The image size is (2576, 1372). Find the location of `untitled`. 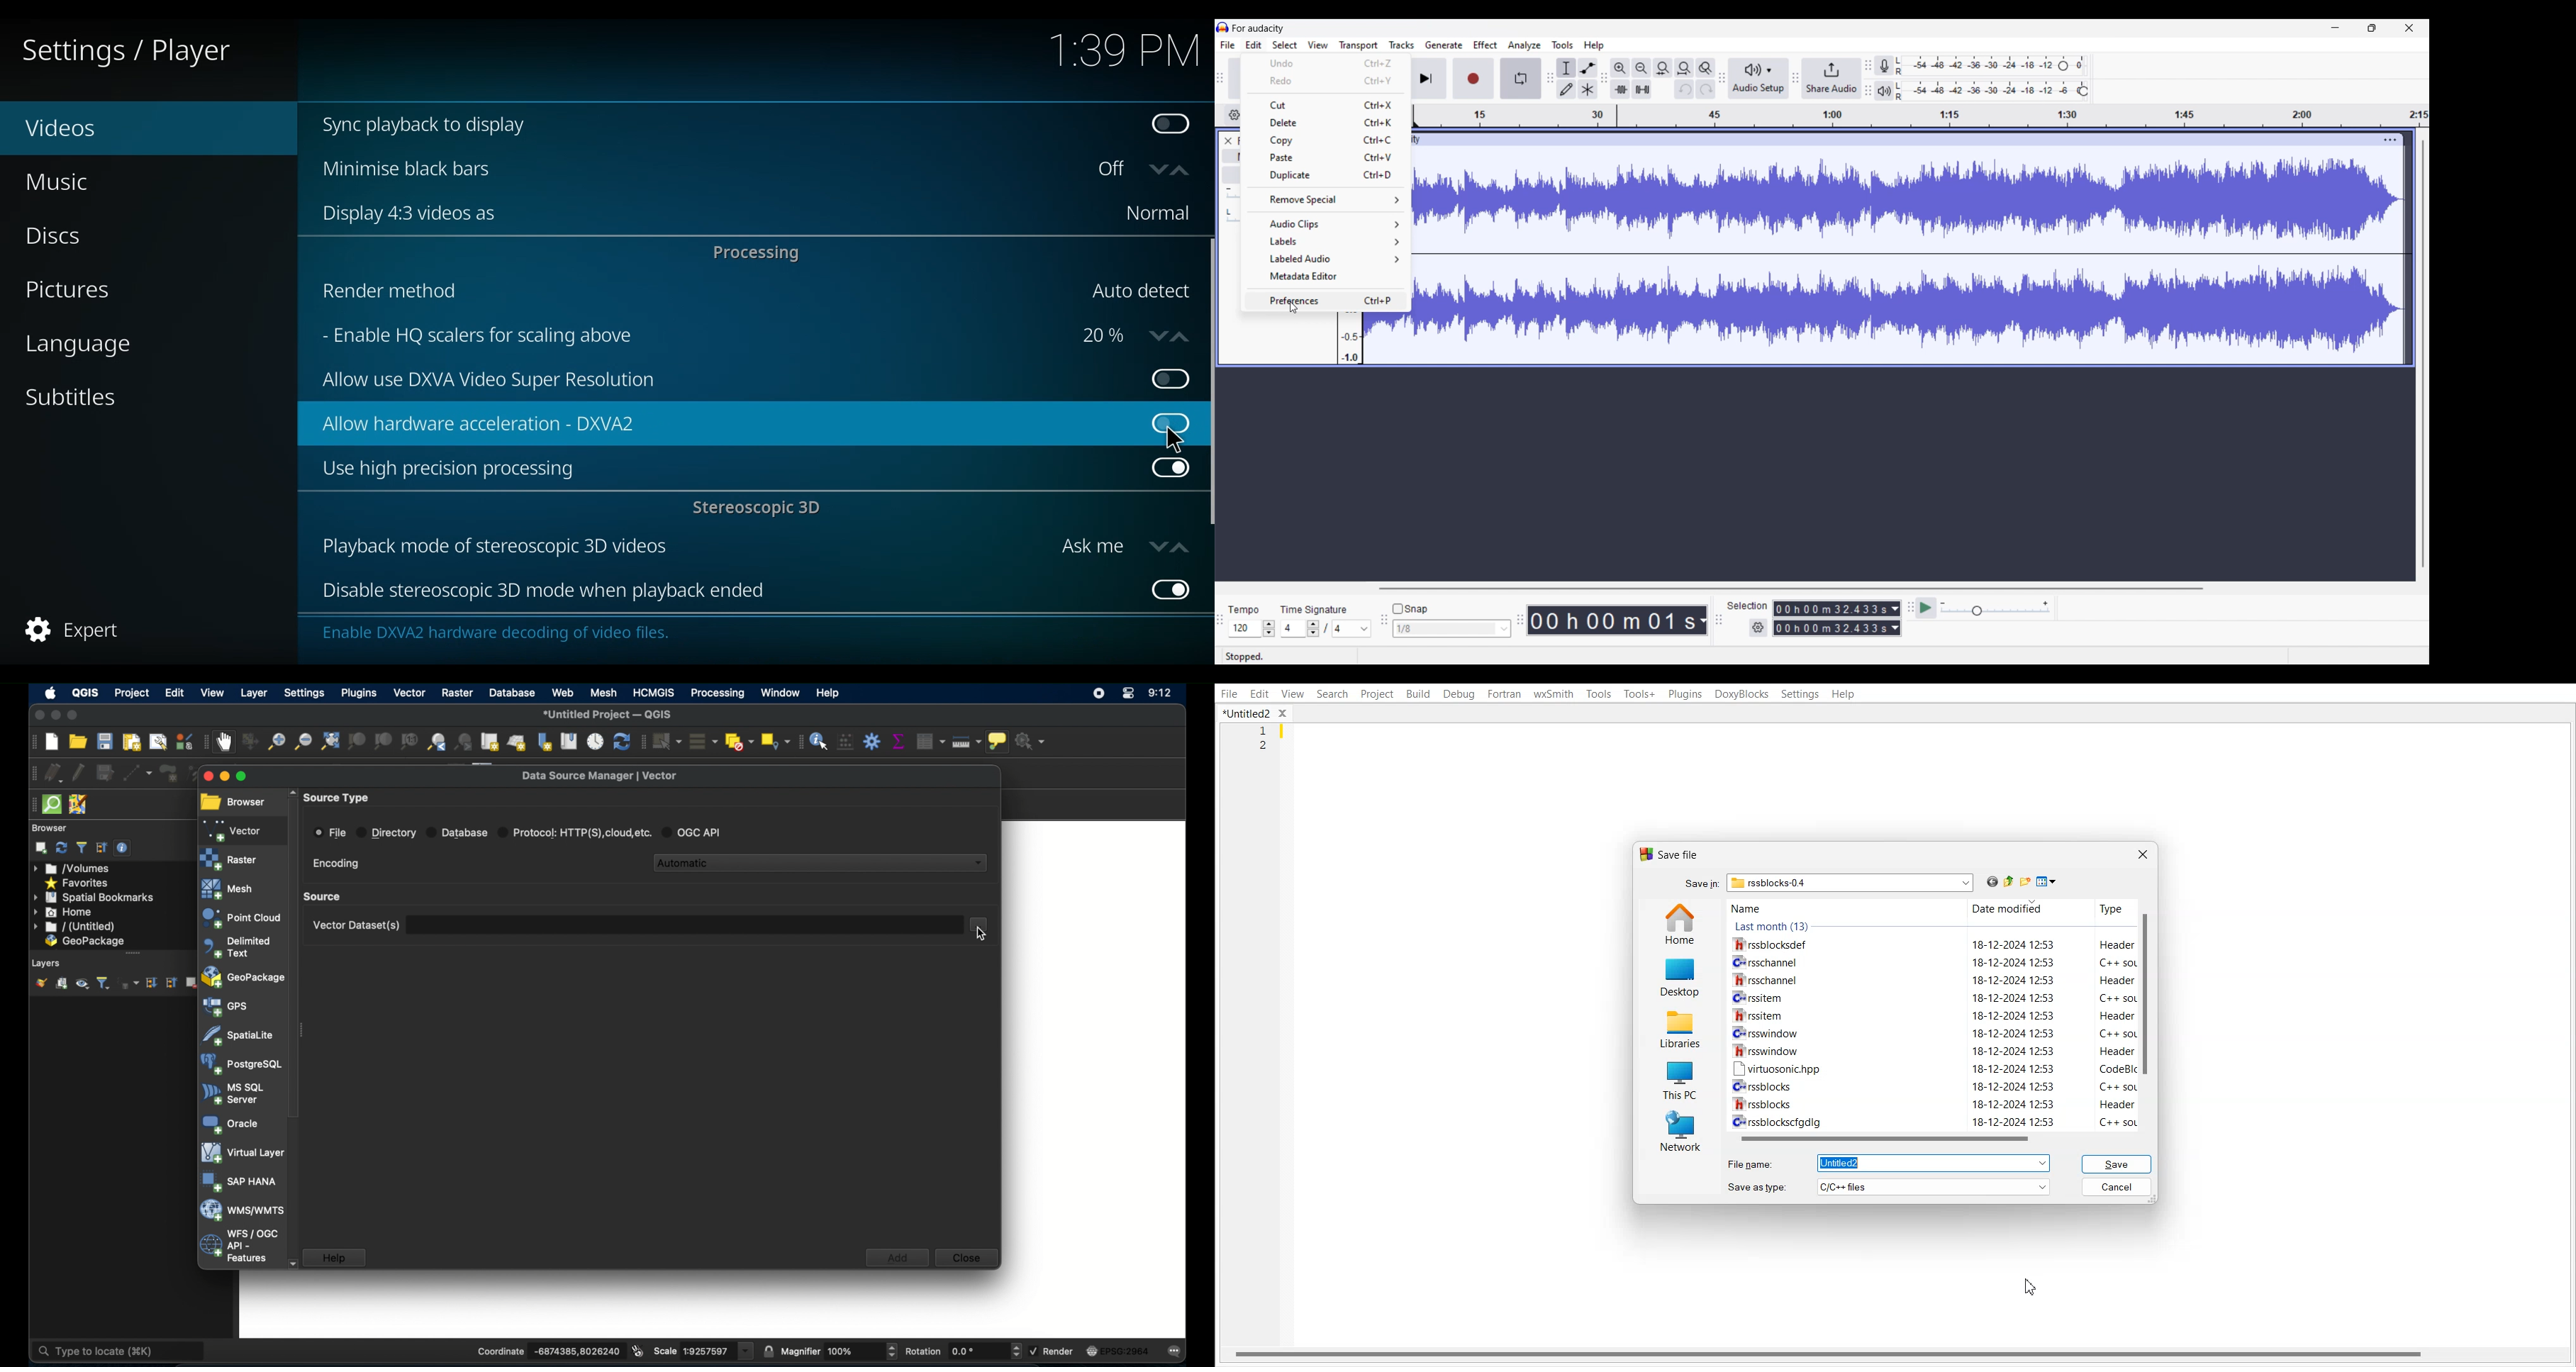

untitled is located at coordinates (75, 927).